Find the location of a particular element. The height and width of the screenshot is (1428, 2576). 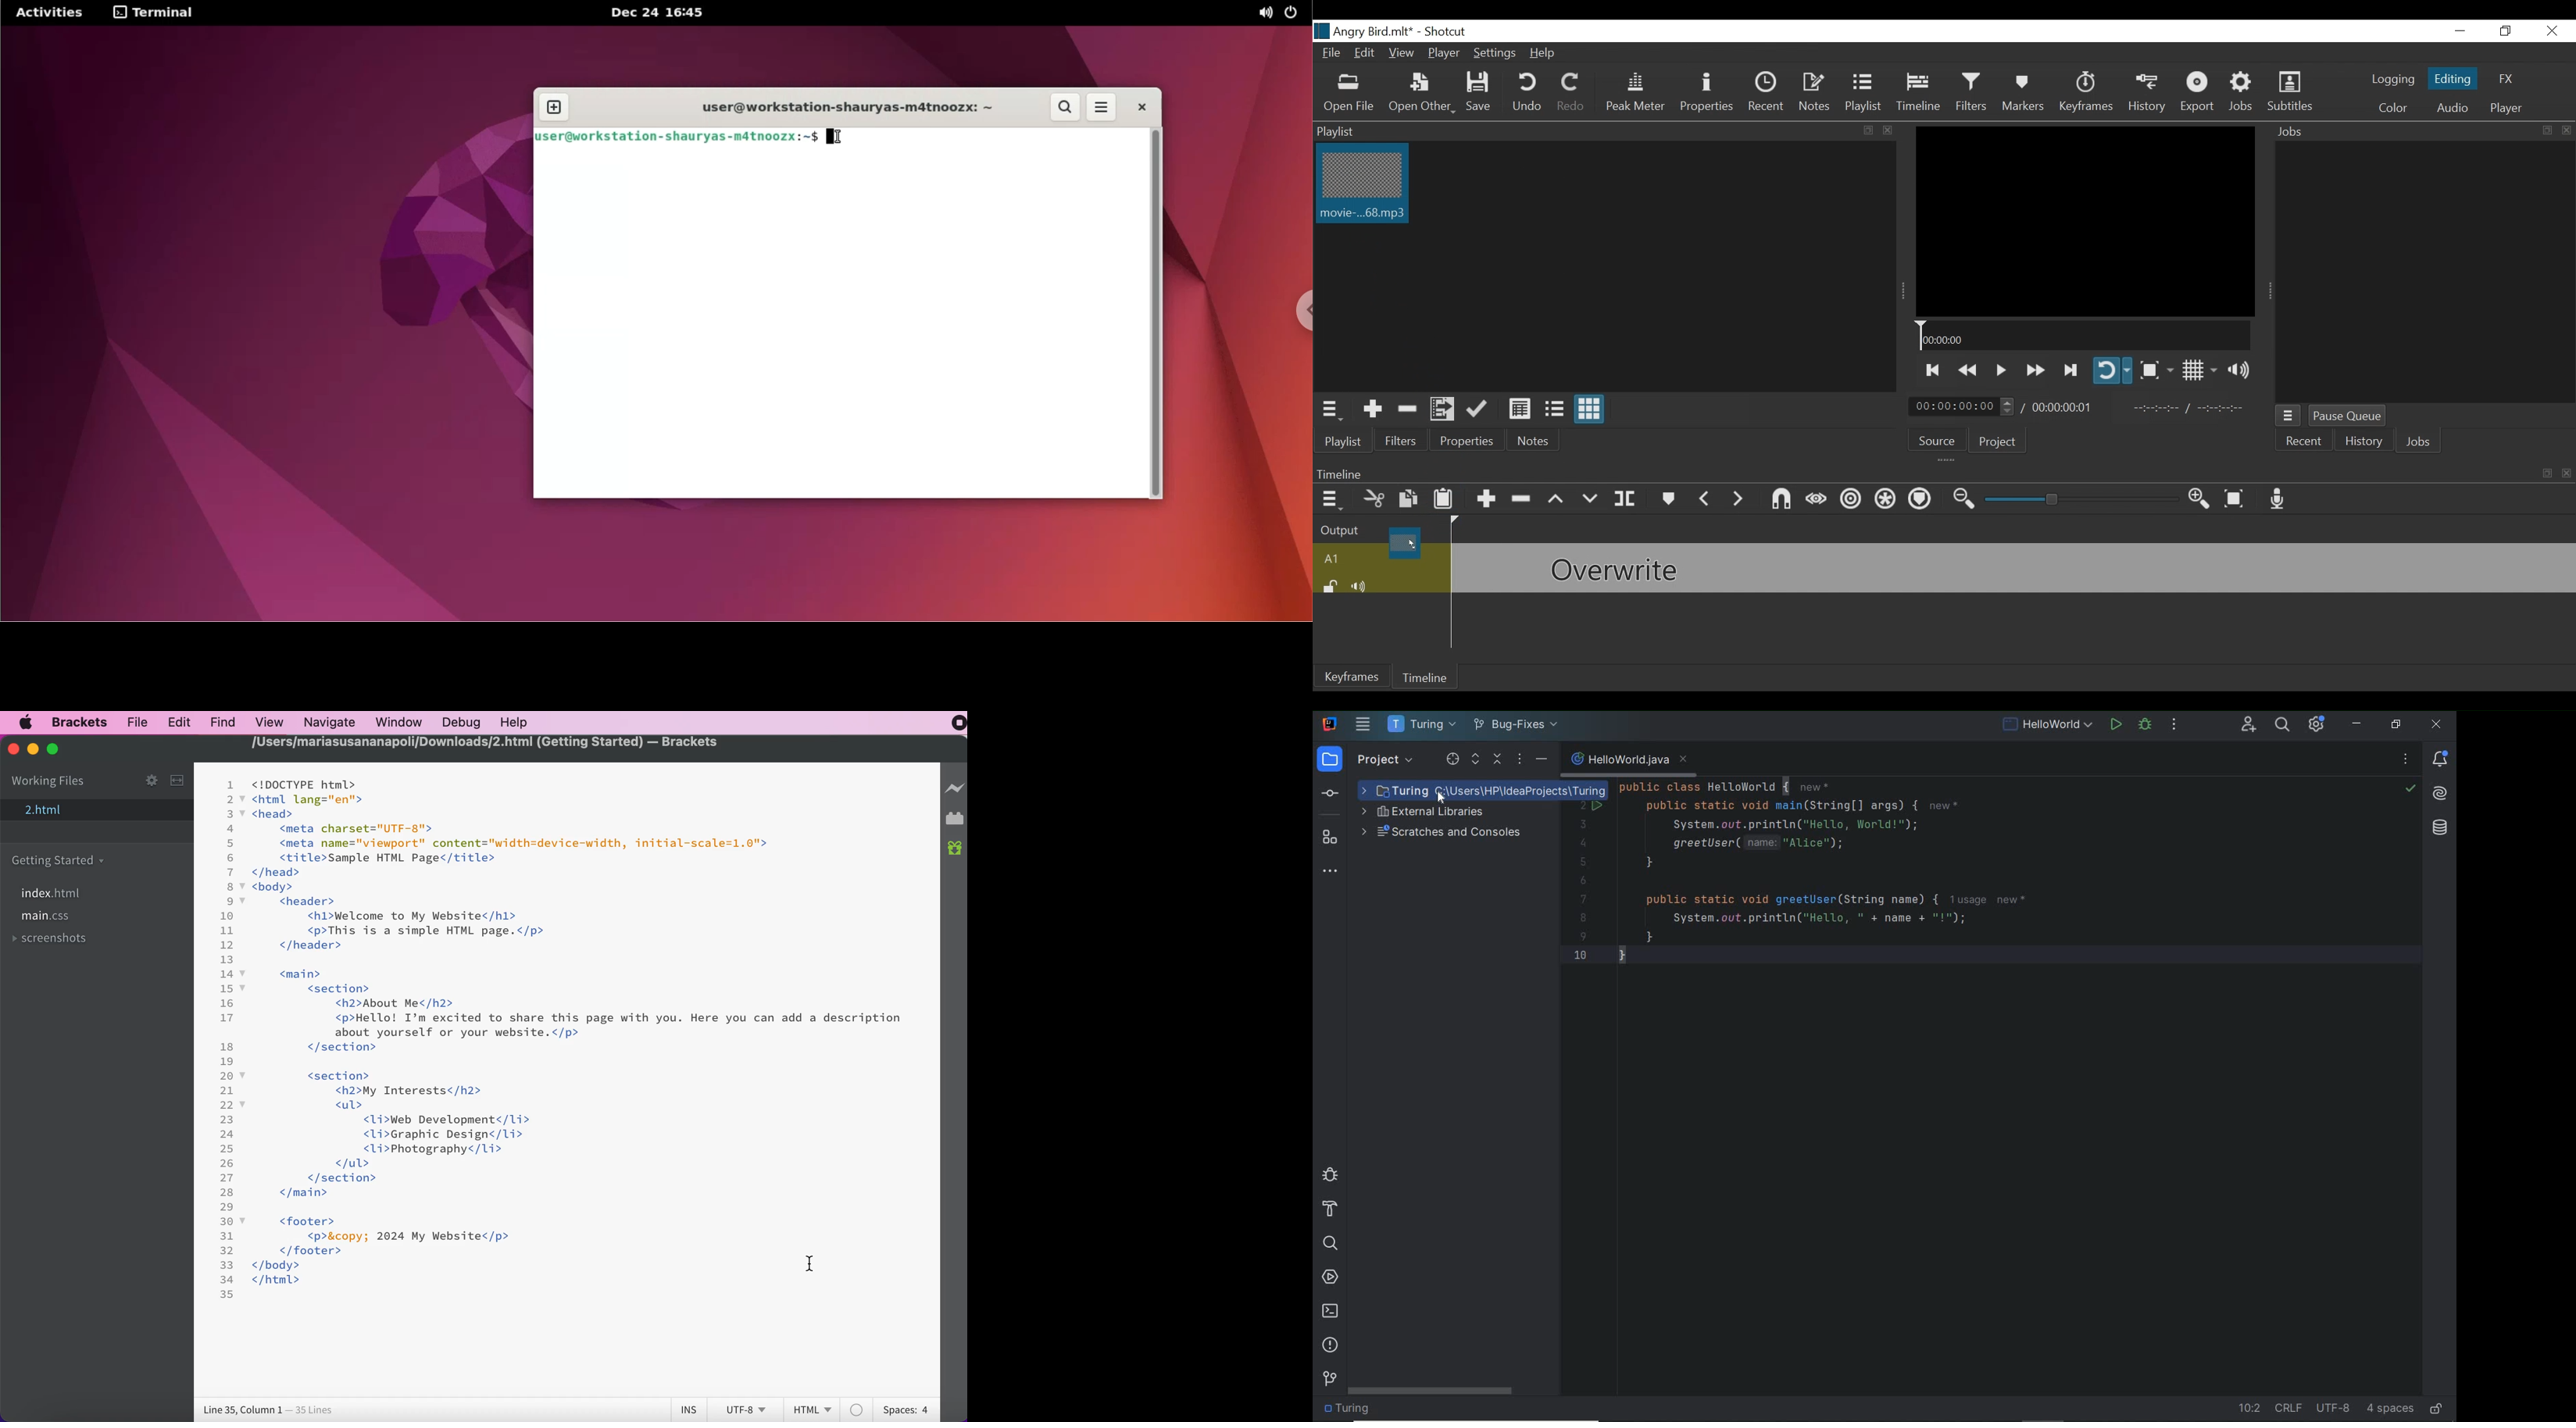

11 is located at coordinates (228, 931).